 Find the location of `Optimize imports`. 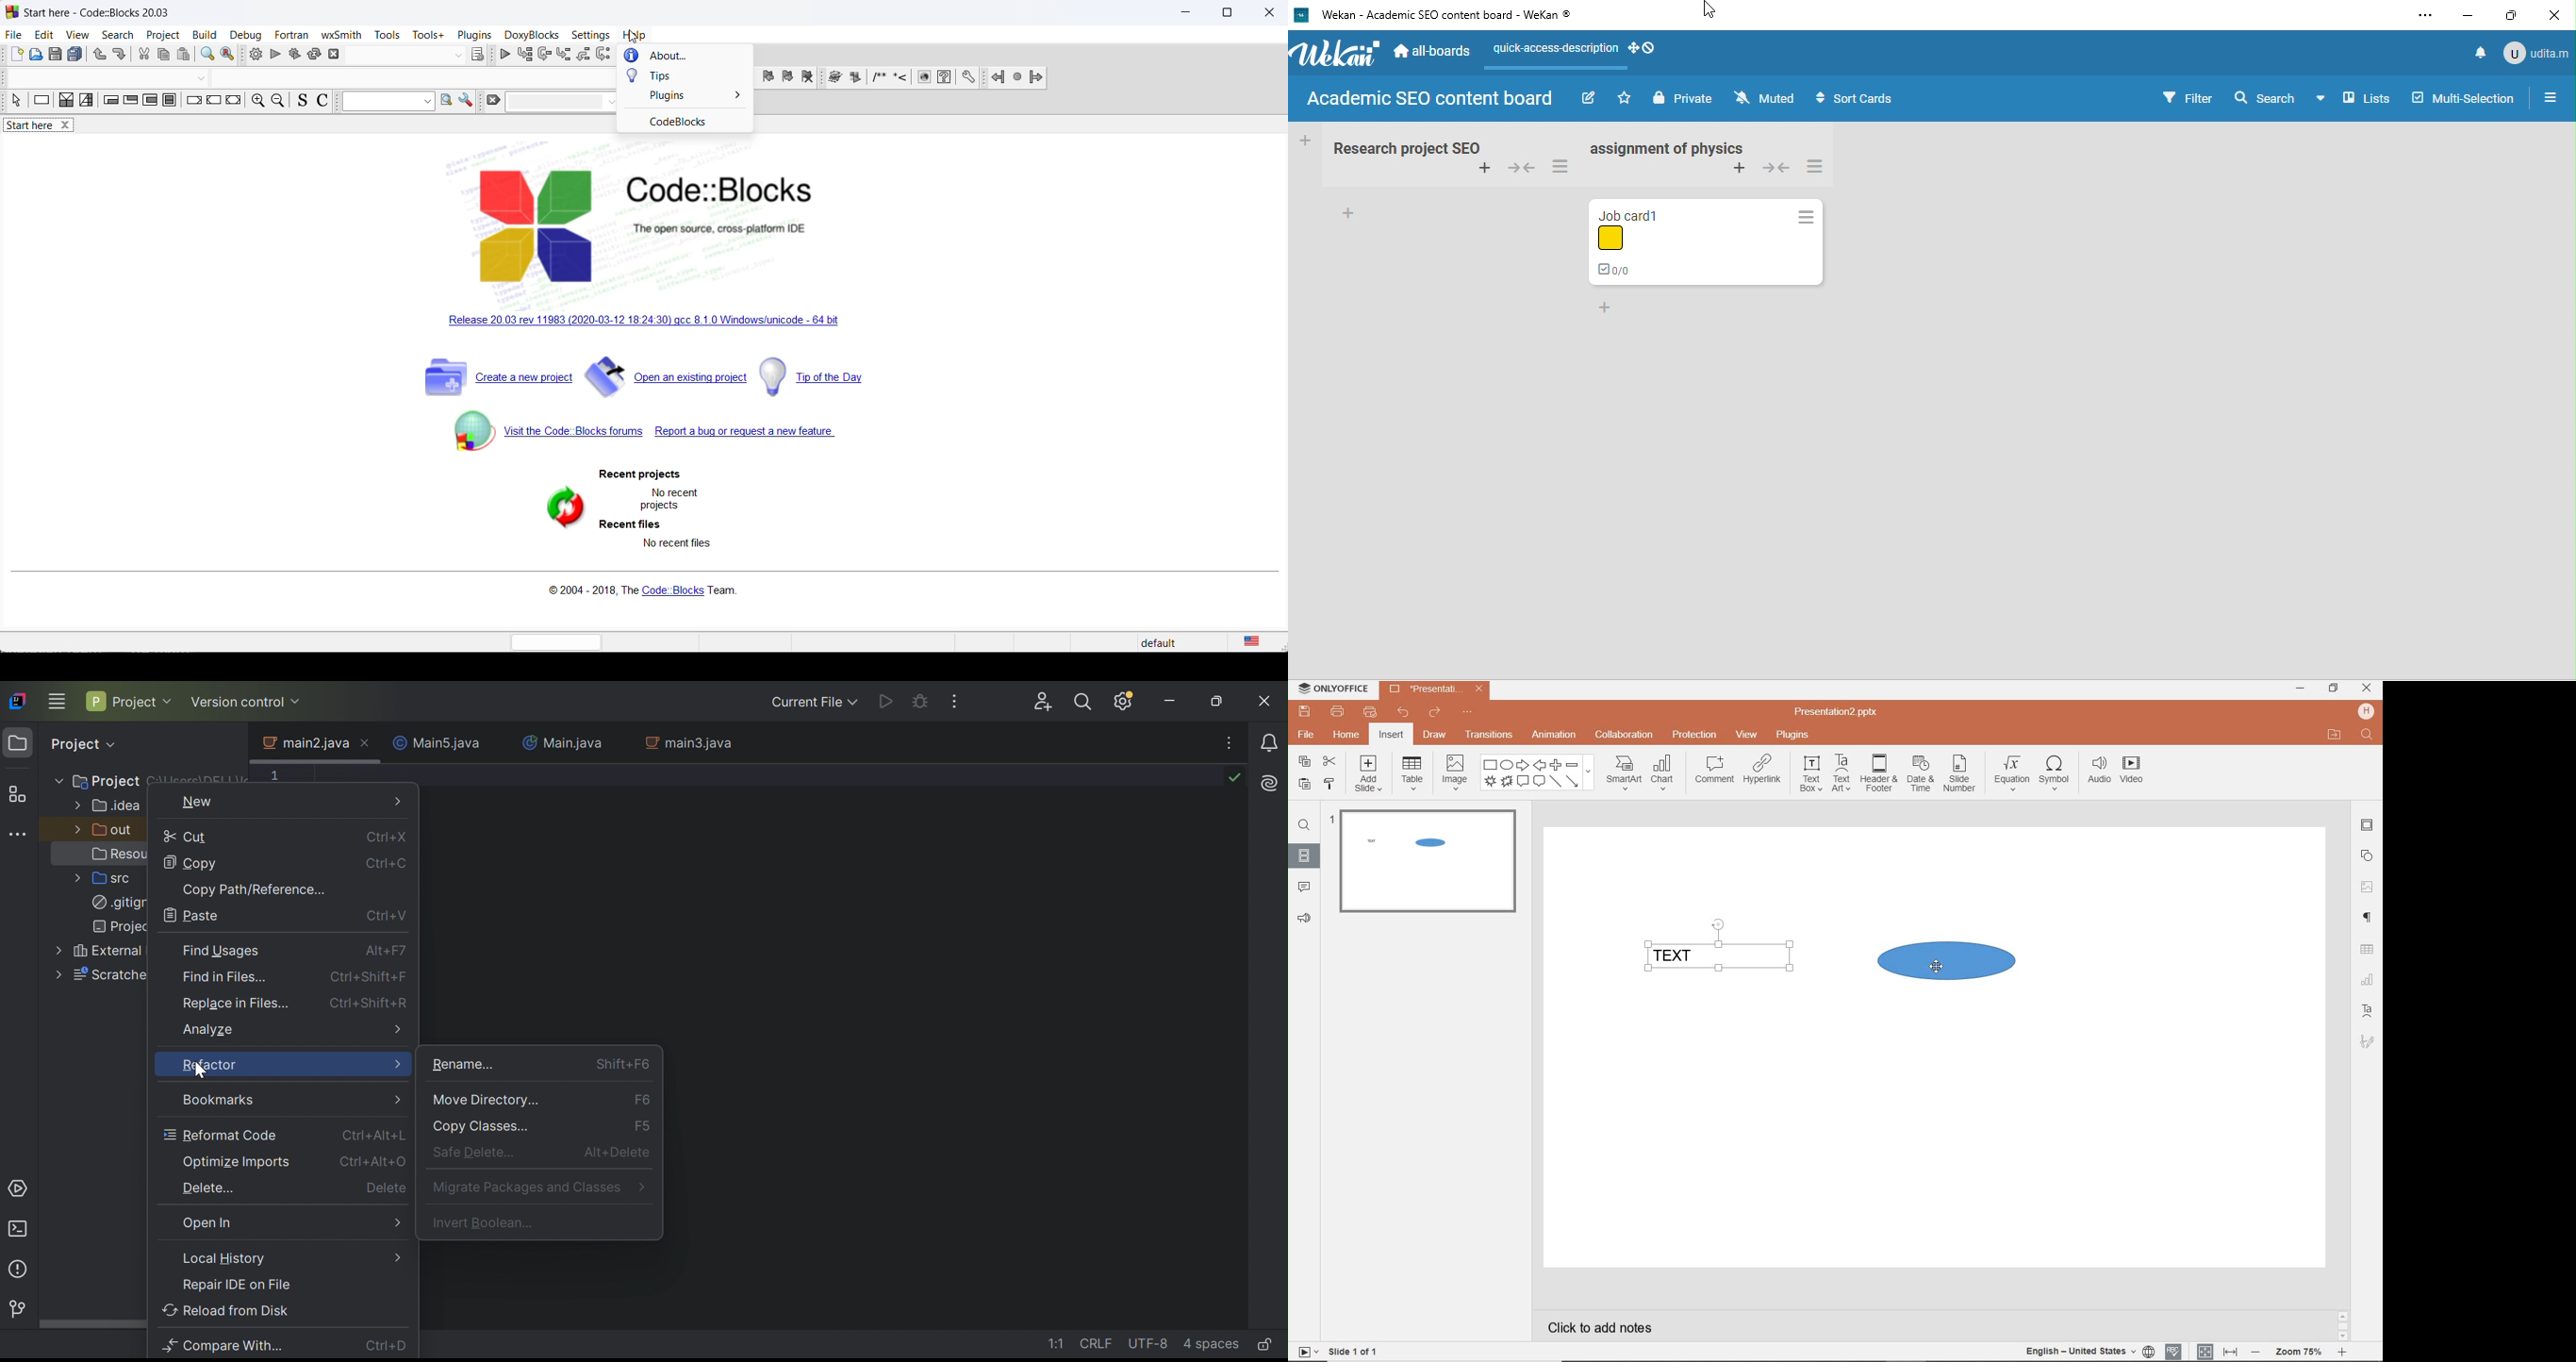

Optimize imports is located at coordinates (237, 1162).